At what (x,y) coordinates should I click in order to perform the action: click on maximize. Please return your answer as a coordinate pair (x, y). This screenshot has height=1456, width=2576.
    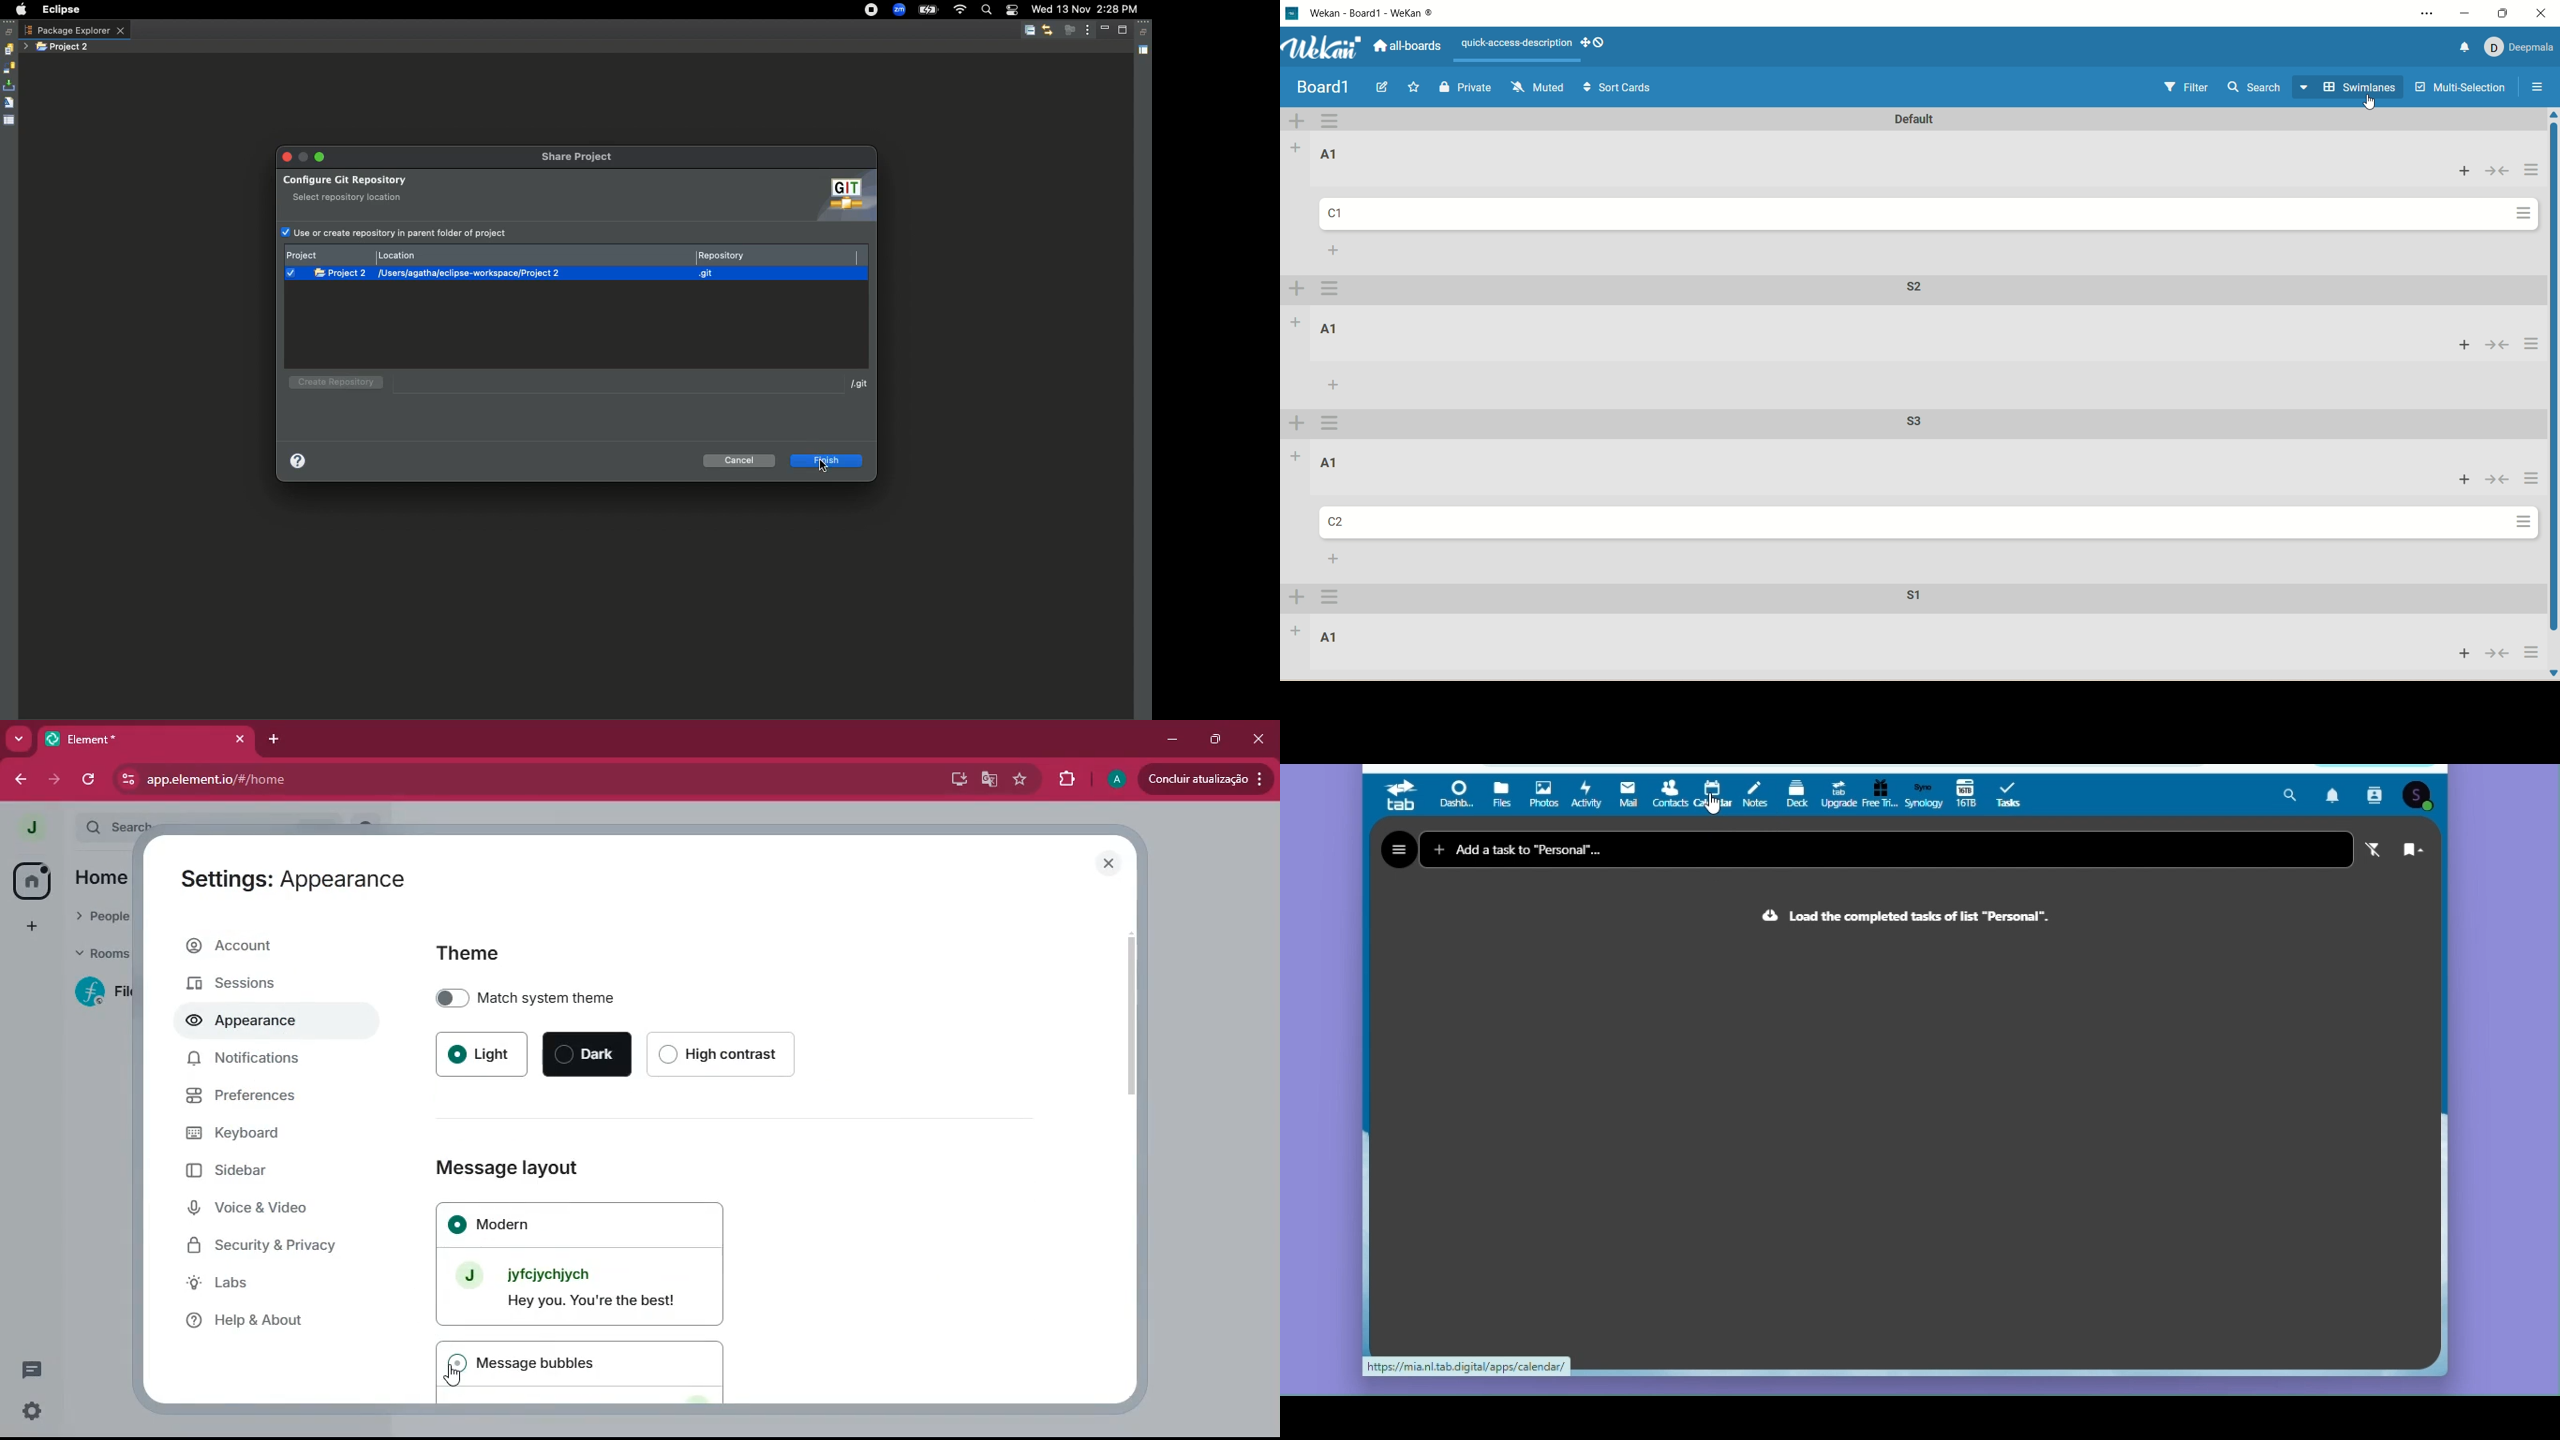
    Looking at the image, I should click on (1215, 741).